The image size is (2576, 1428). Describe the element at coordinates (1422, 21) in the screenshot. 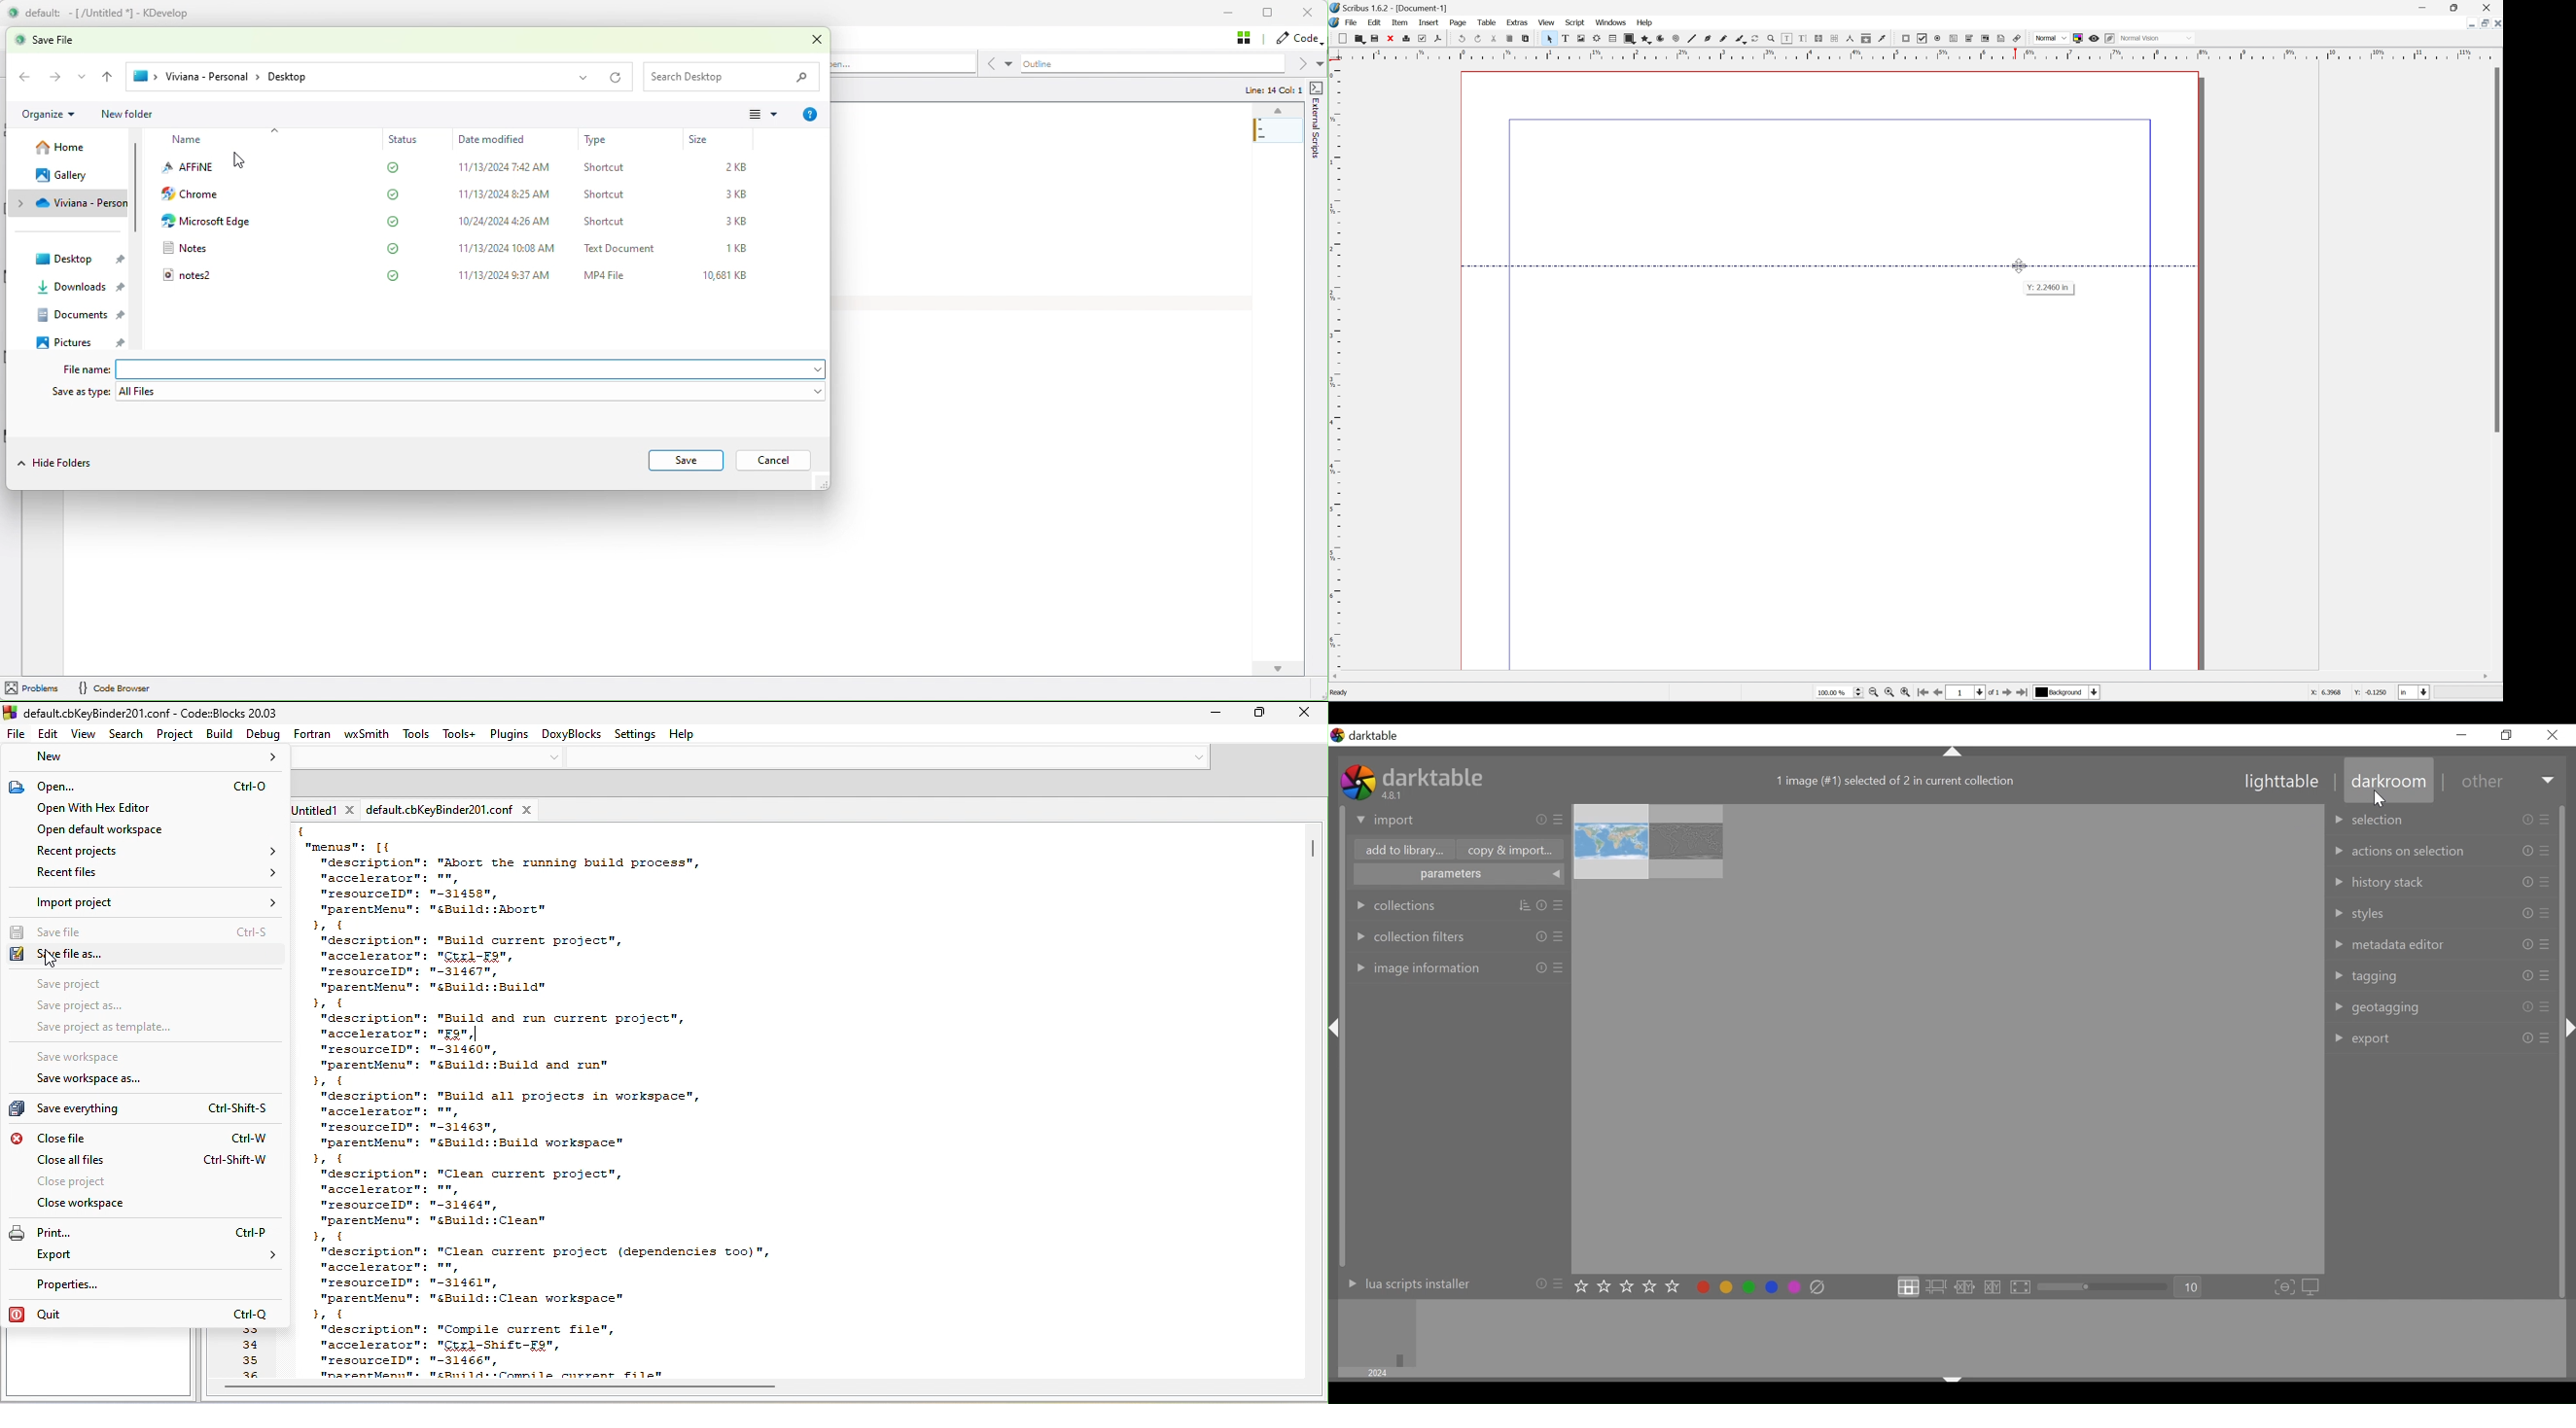

I see `insert` at that location.